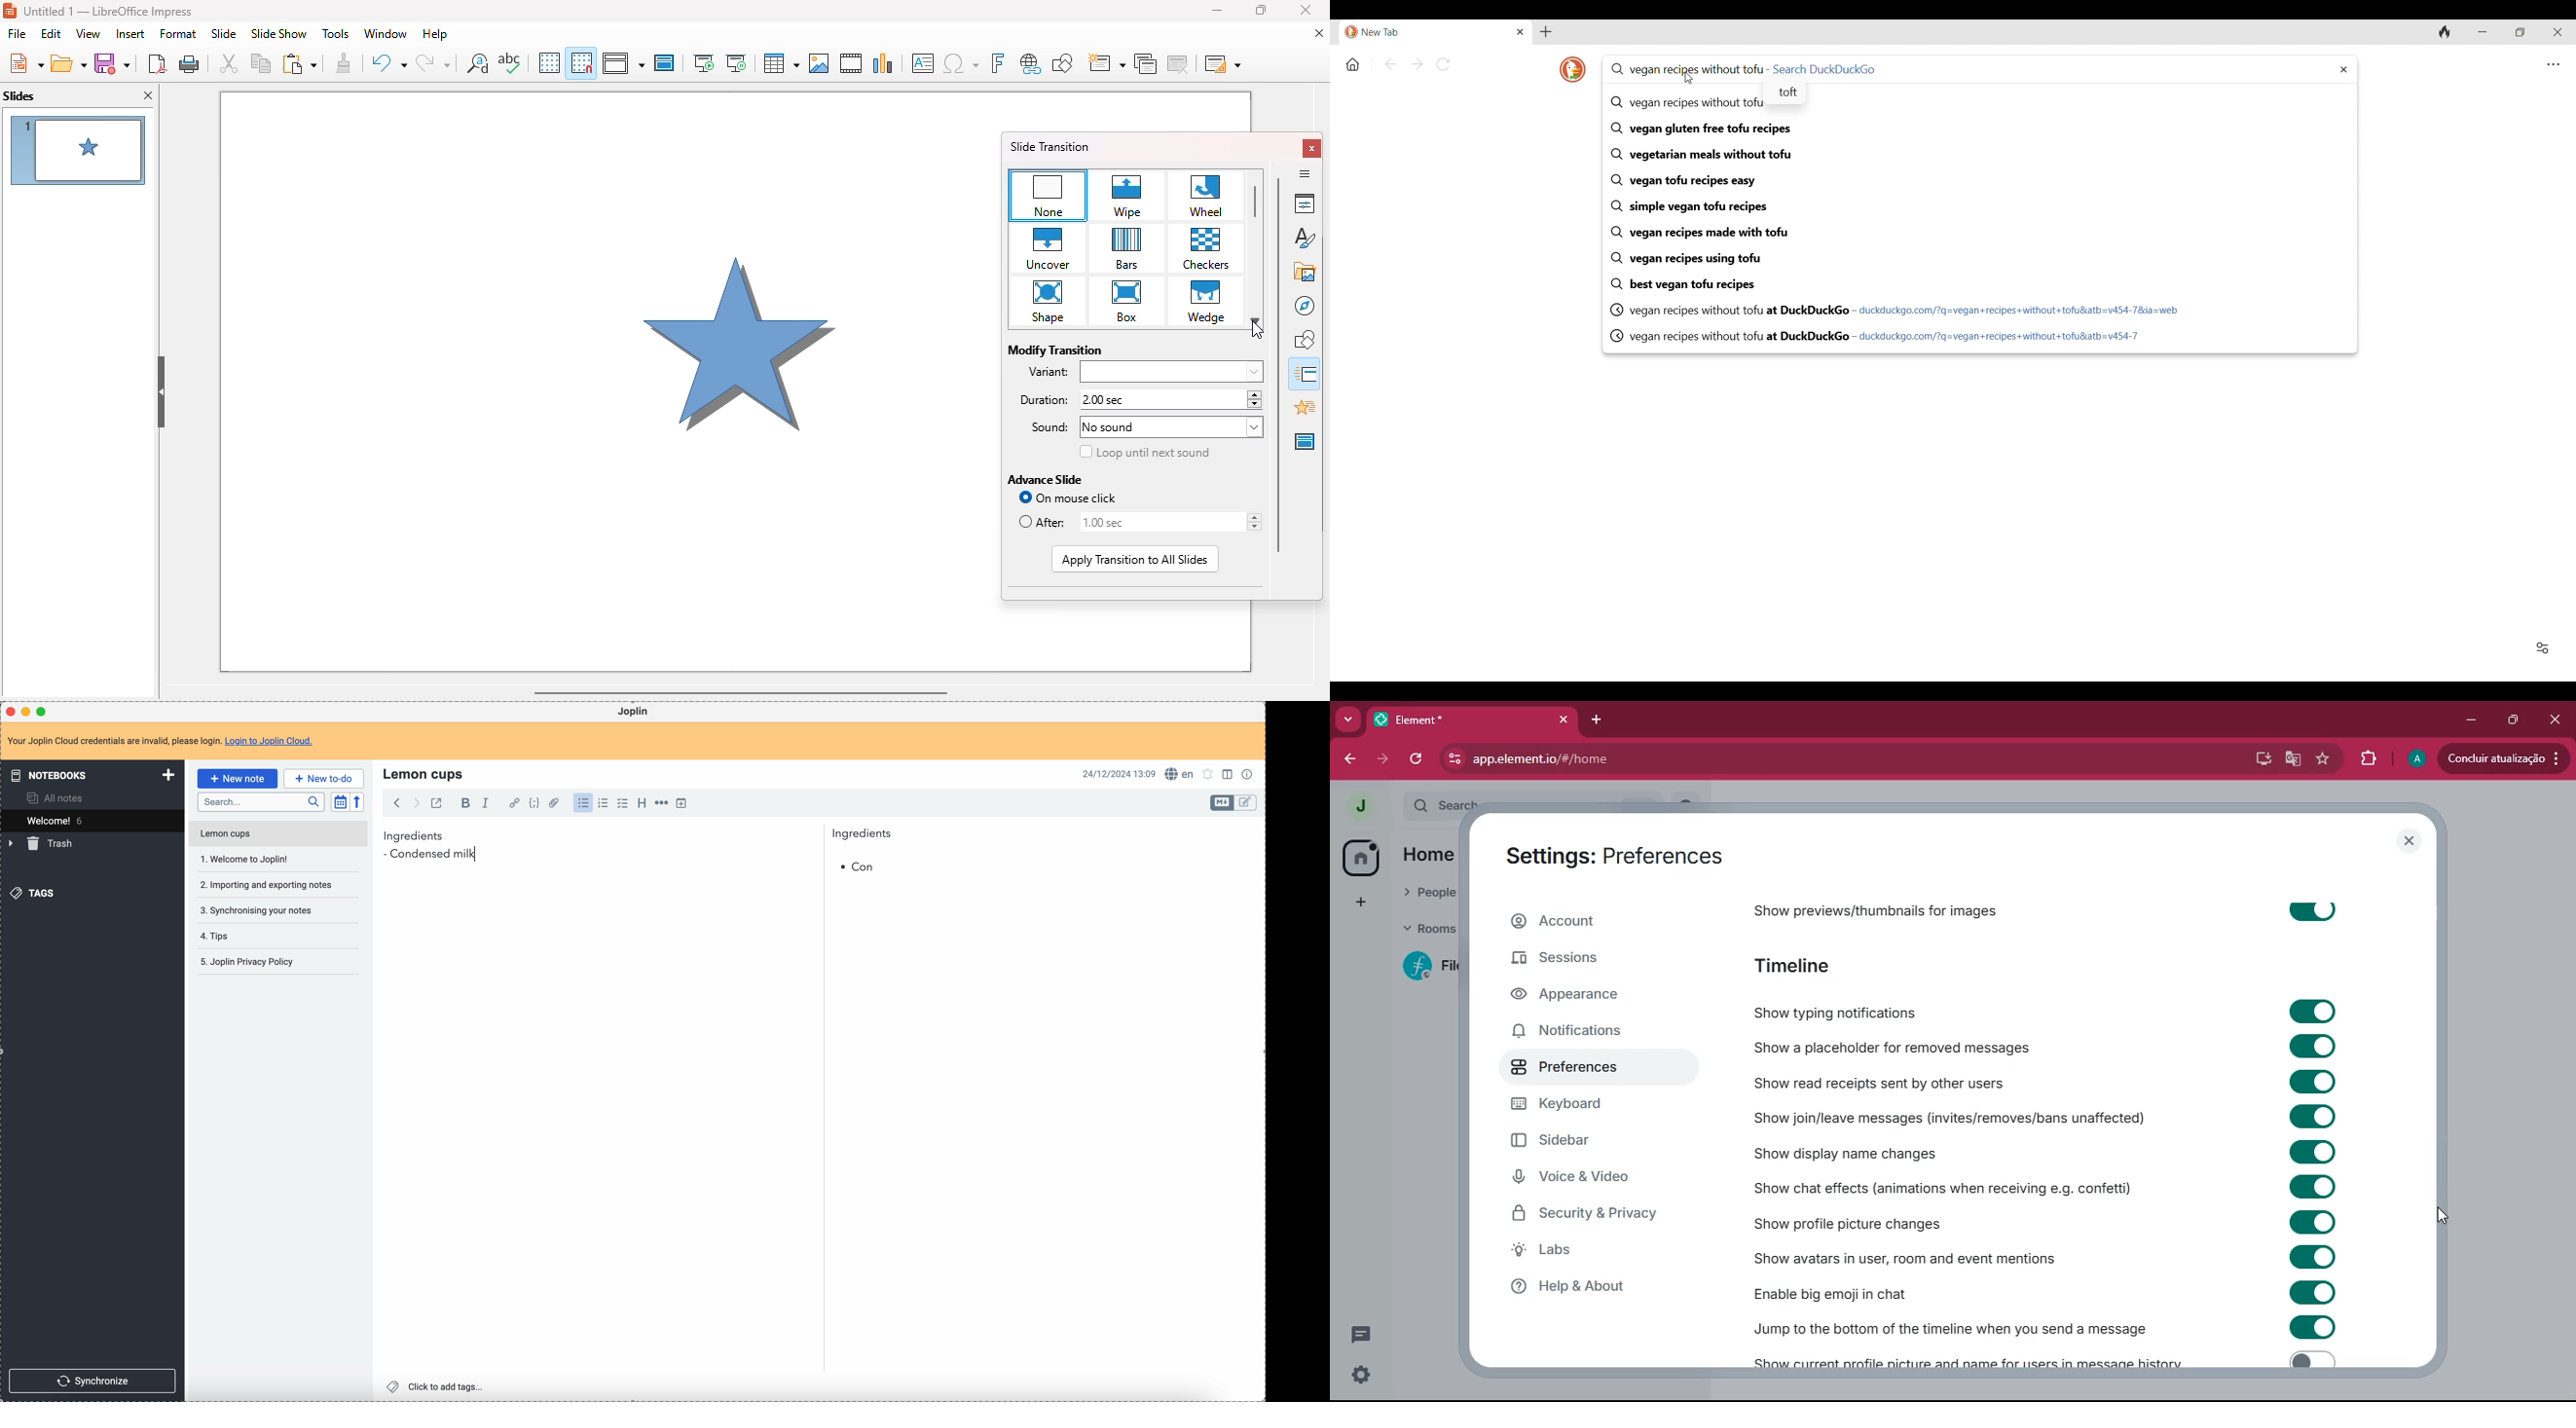 The width and height of the screenshot is (2576, 1428). Describe the element at coordinates (736, 63) in the screenshot. I see `start from current slide` at that location.